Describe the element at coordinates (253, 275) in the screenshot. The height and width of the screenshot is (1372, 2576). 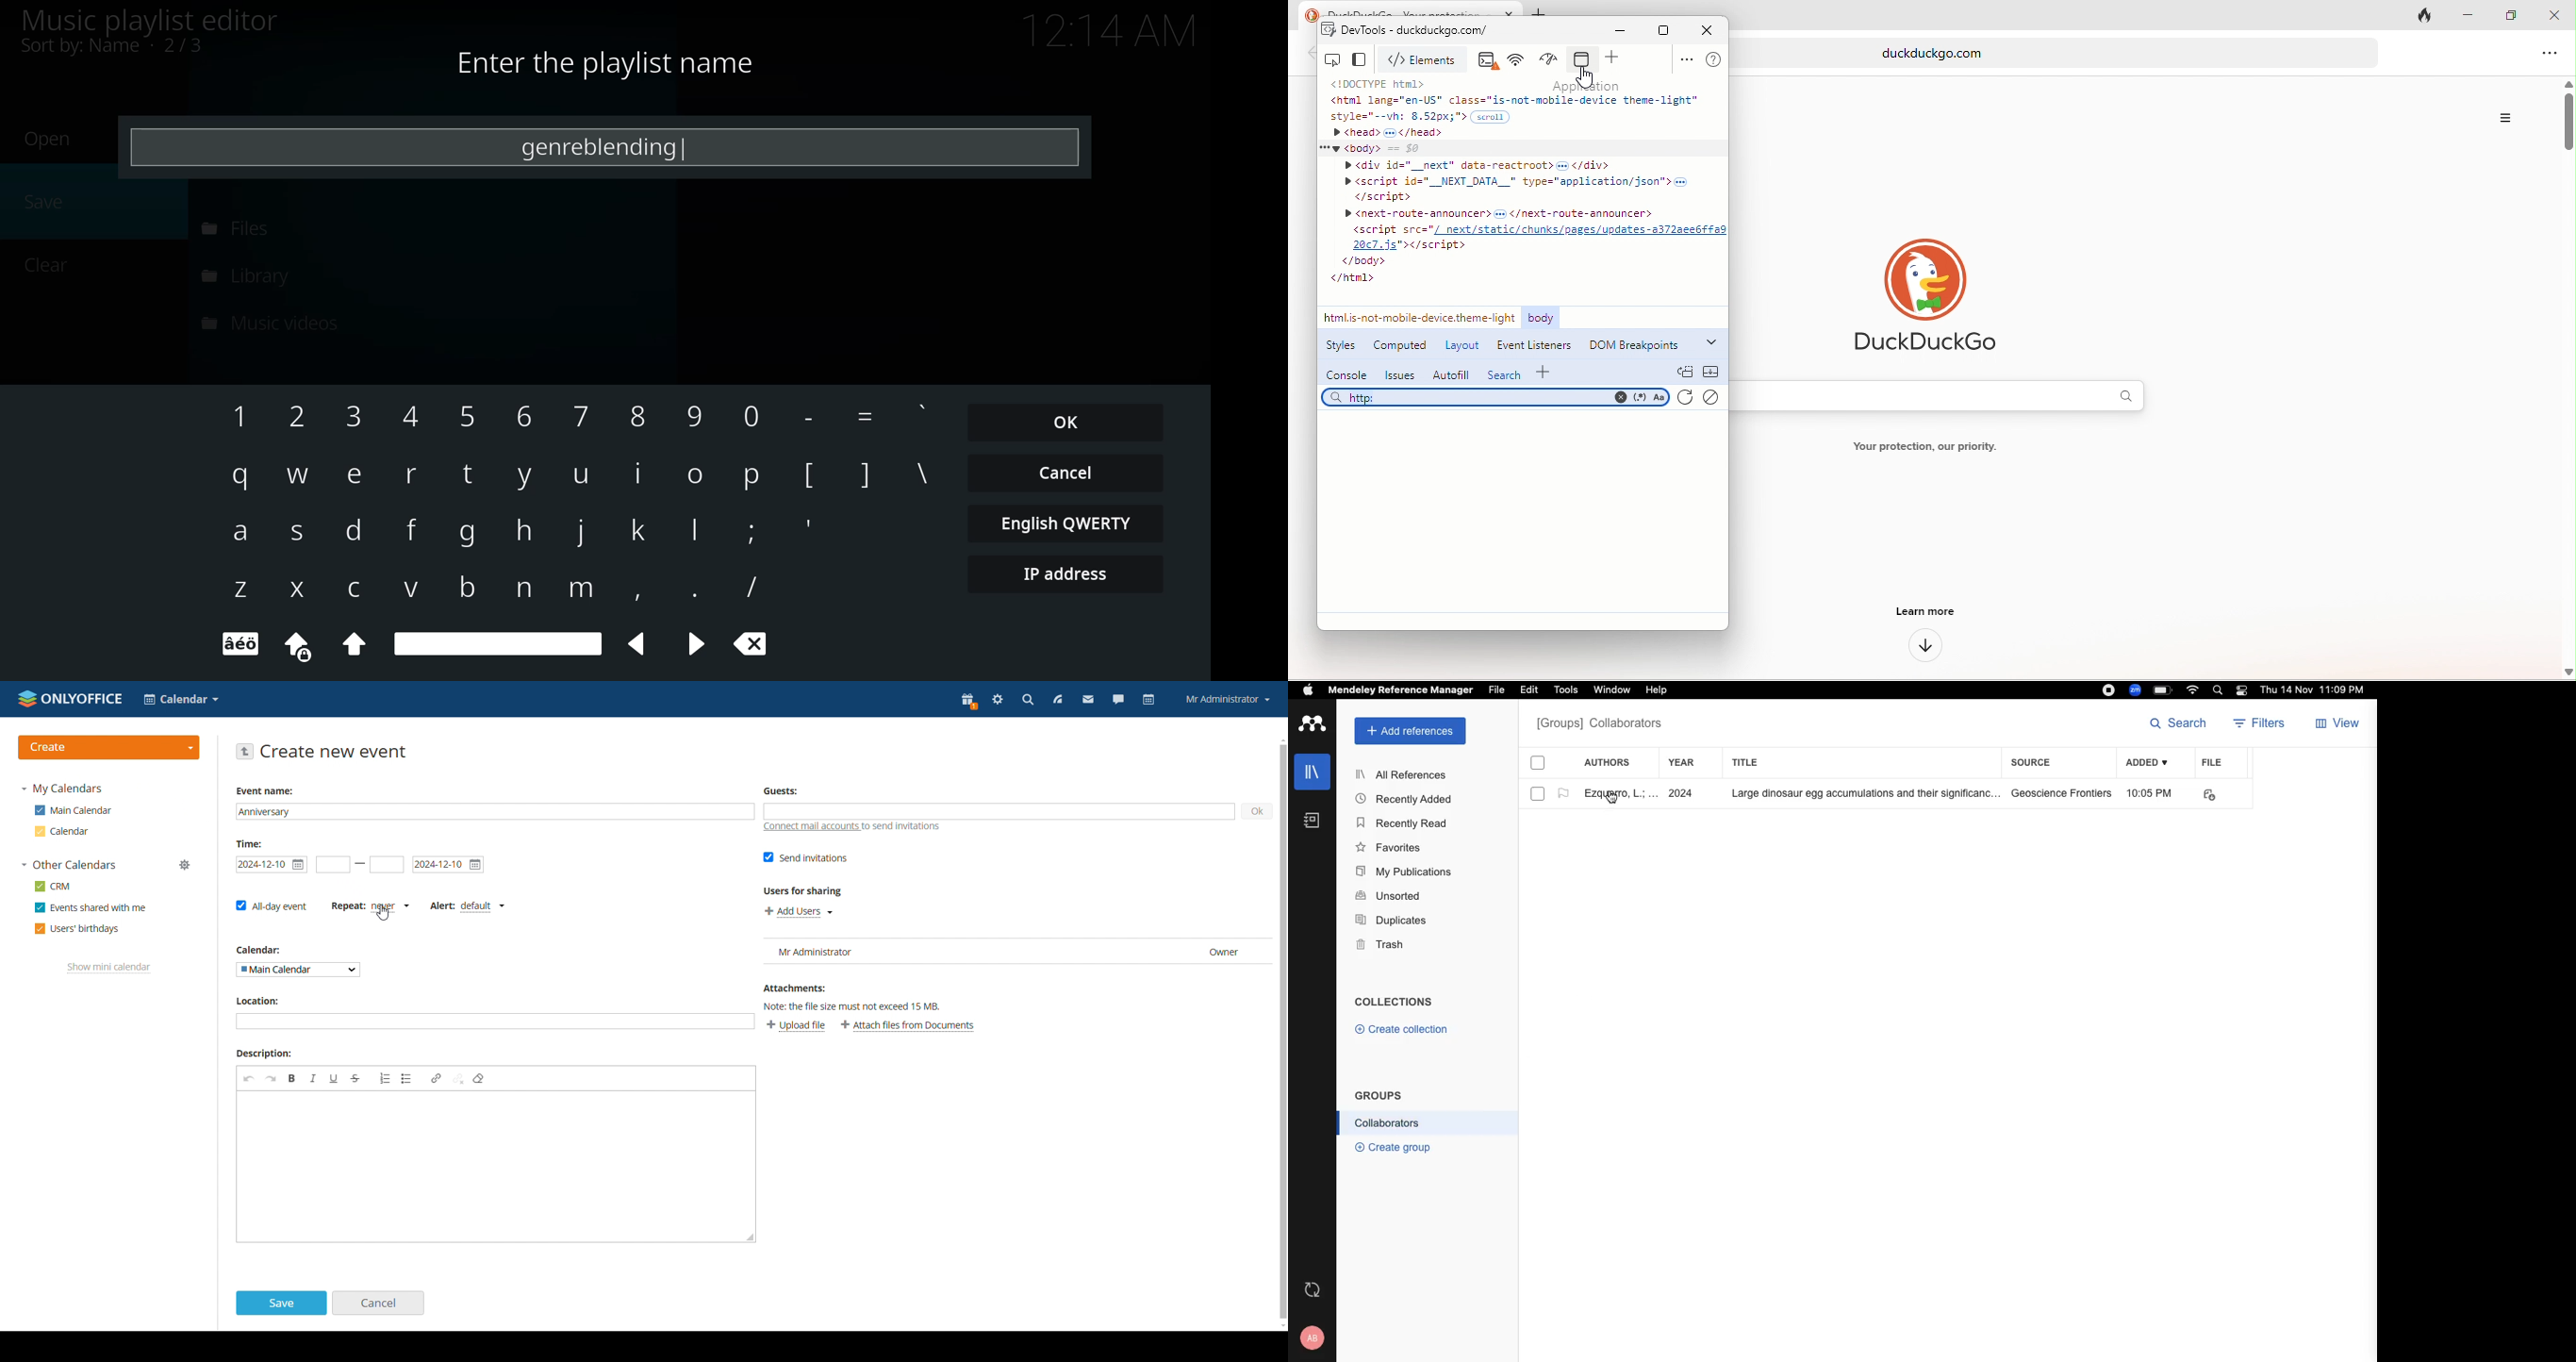
I see `library` at that location.